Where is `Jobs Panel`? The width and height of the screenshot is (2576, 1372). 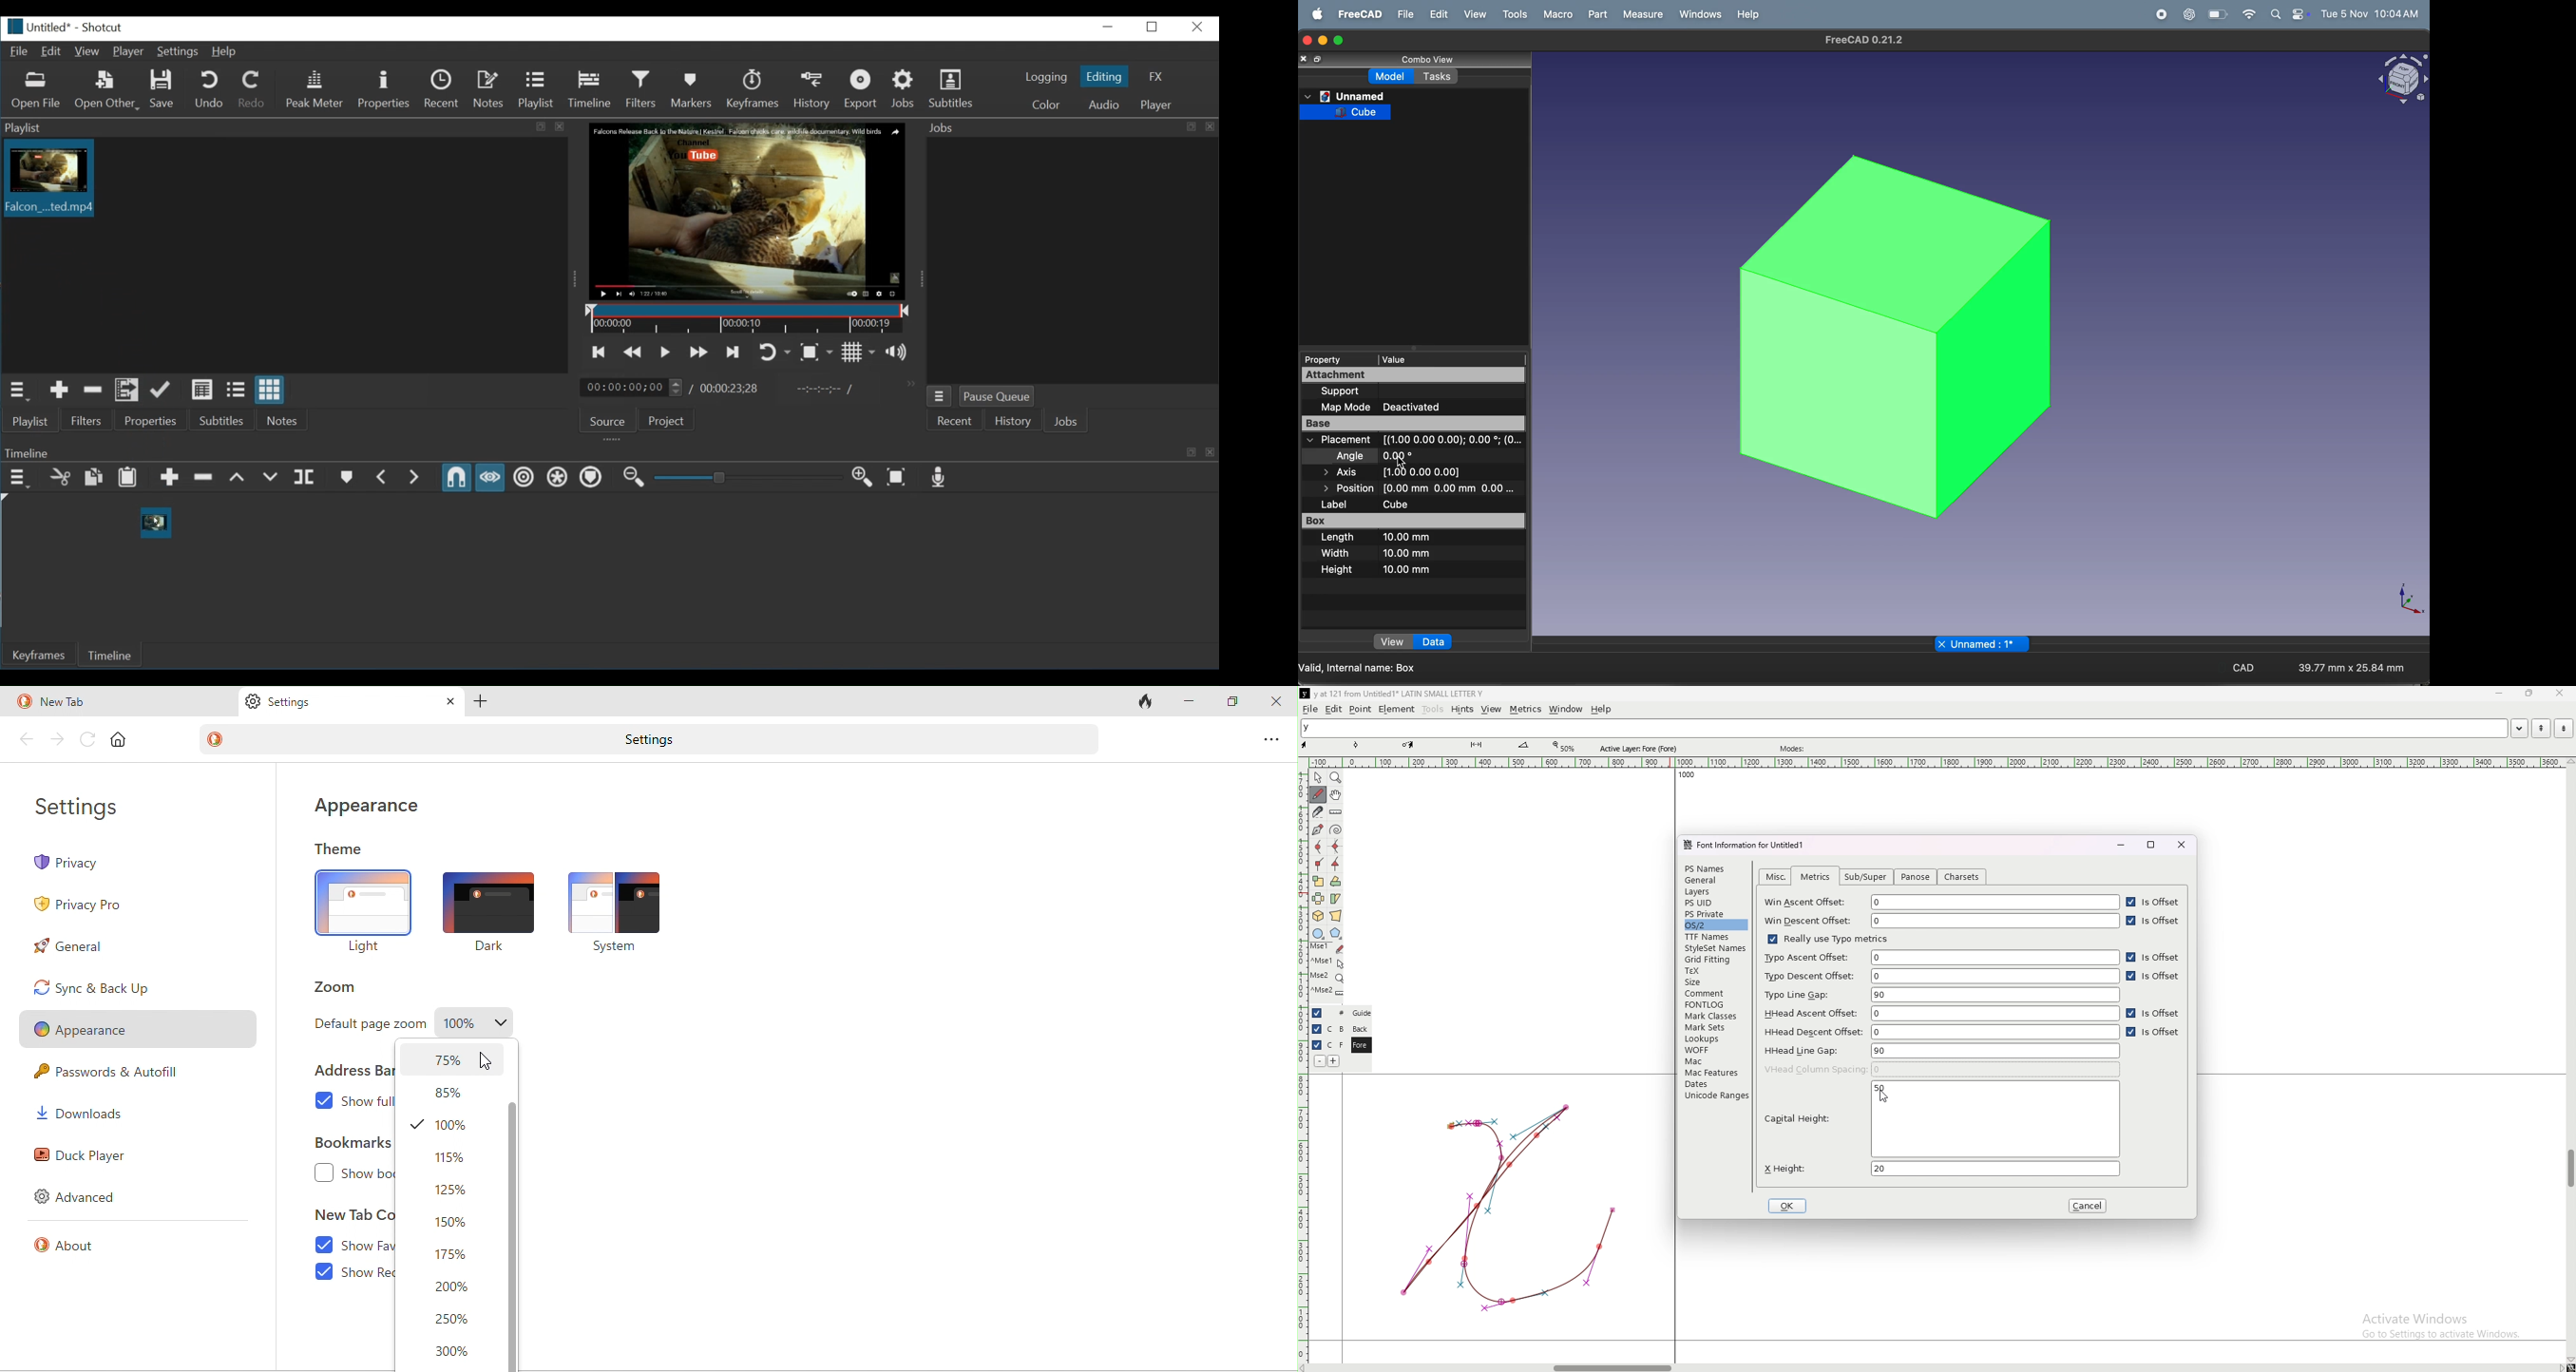 Jobs Panel is located at coordinates (1070, 128).